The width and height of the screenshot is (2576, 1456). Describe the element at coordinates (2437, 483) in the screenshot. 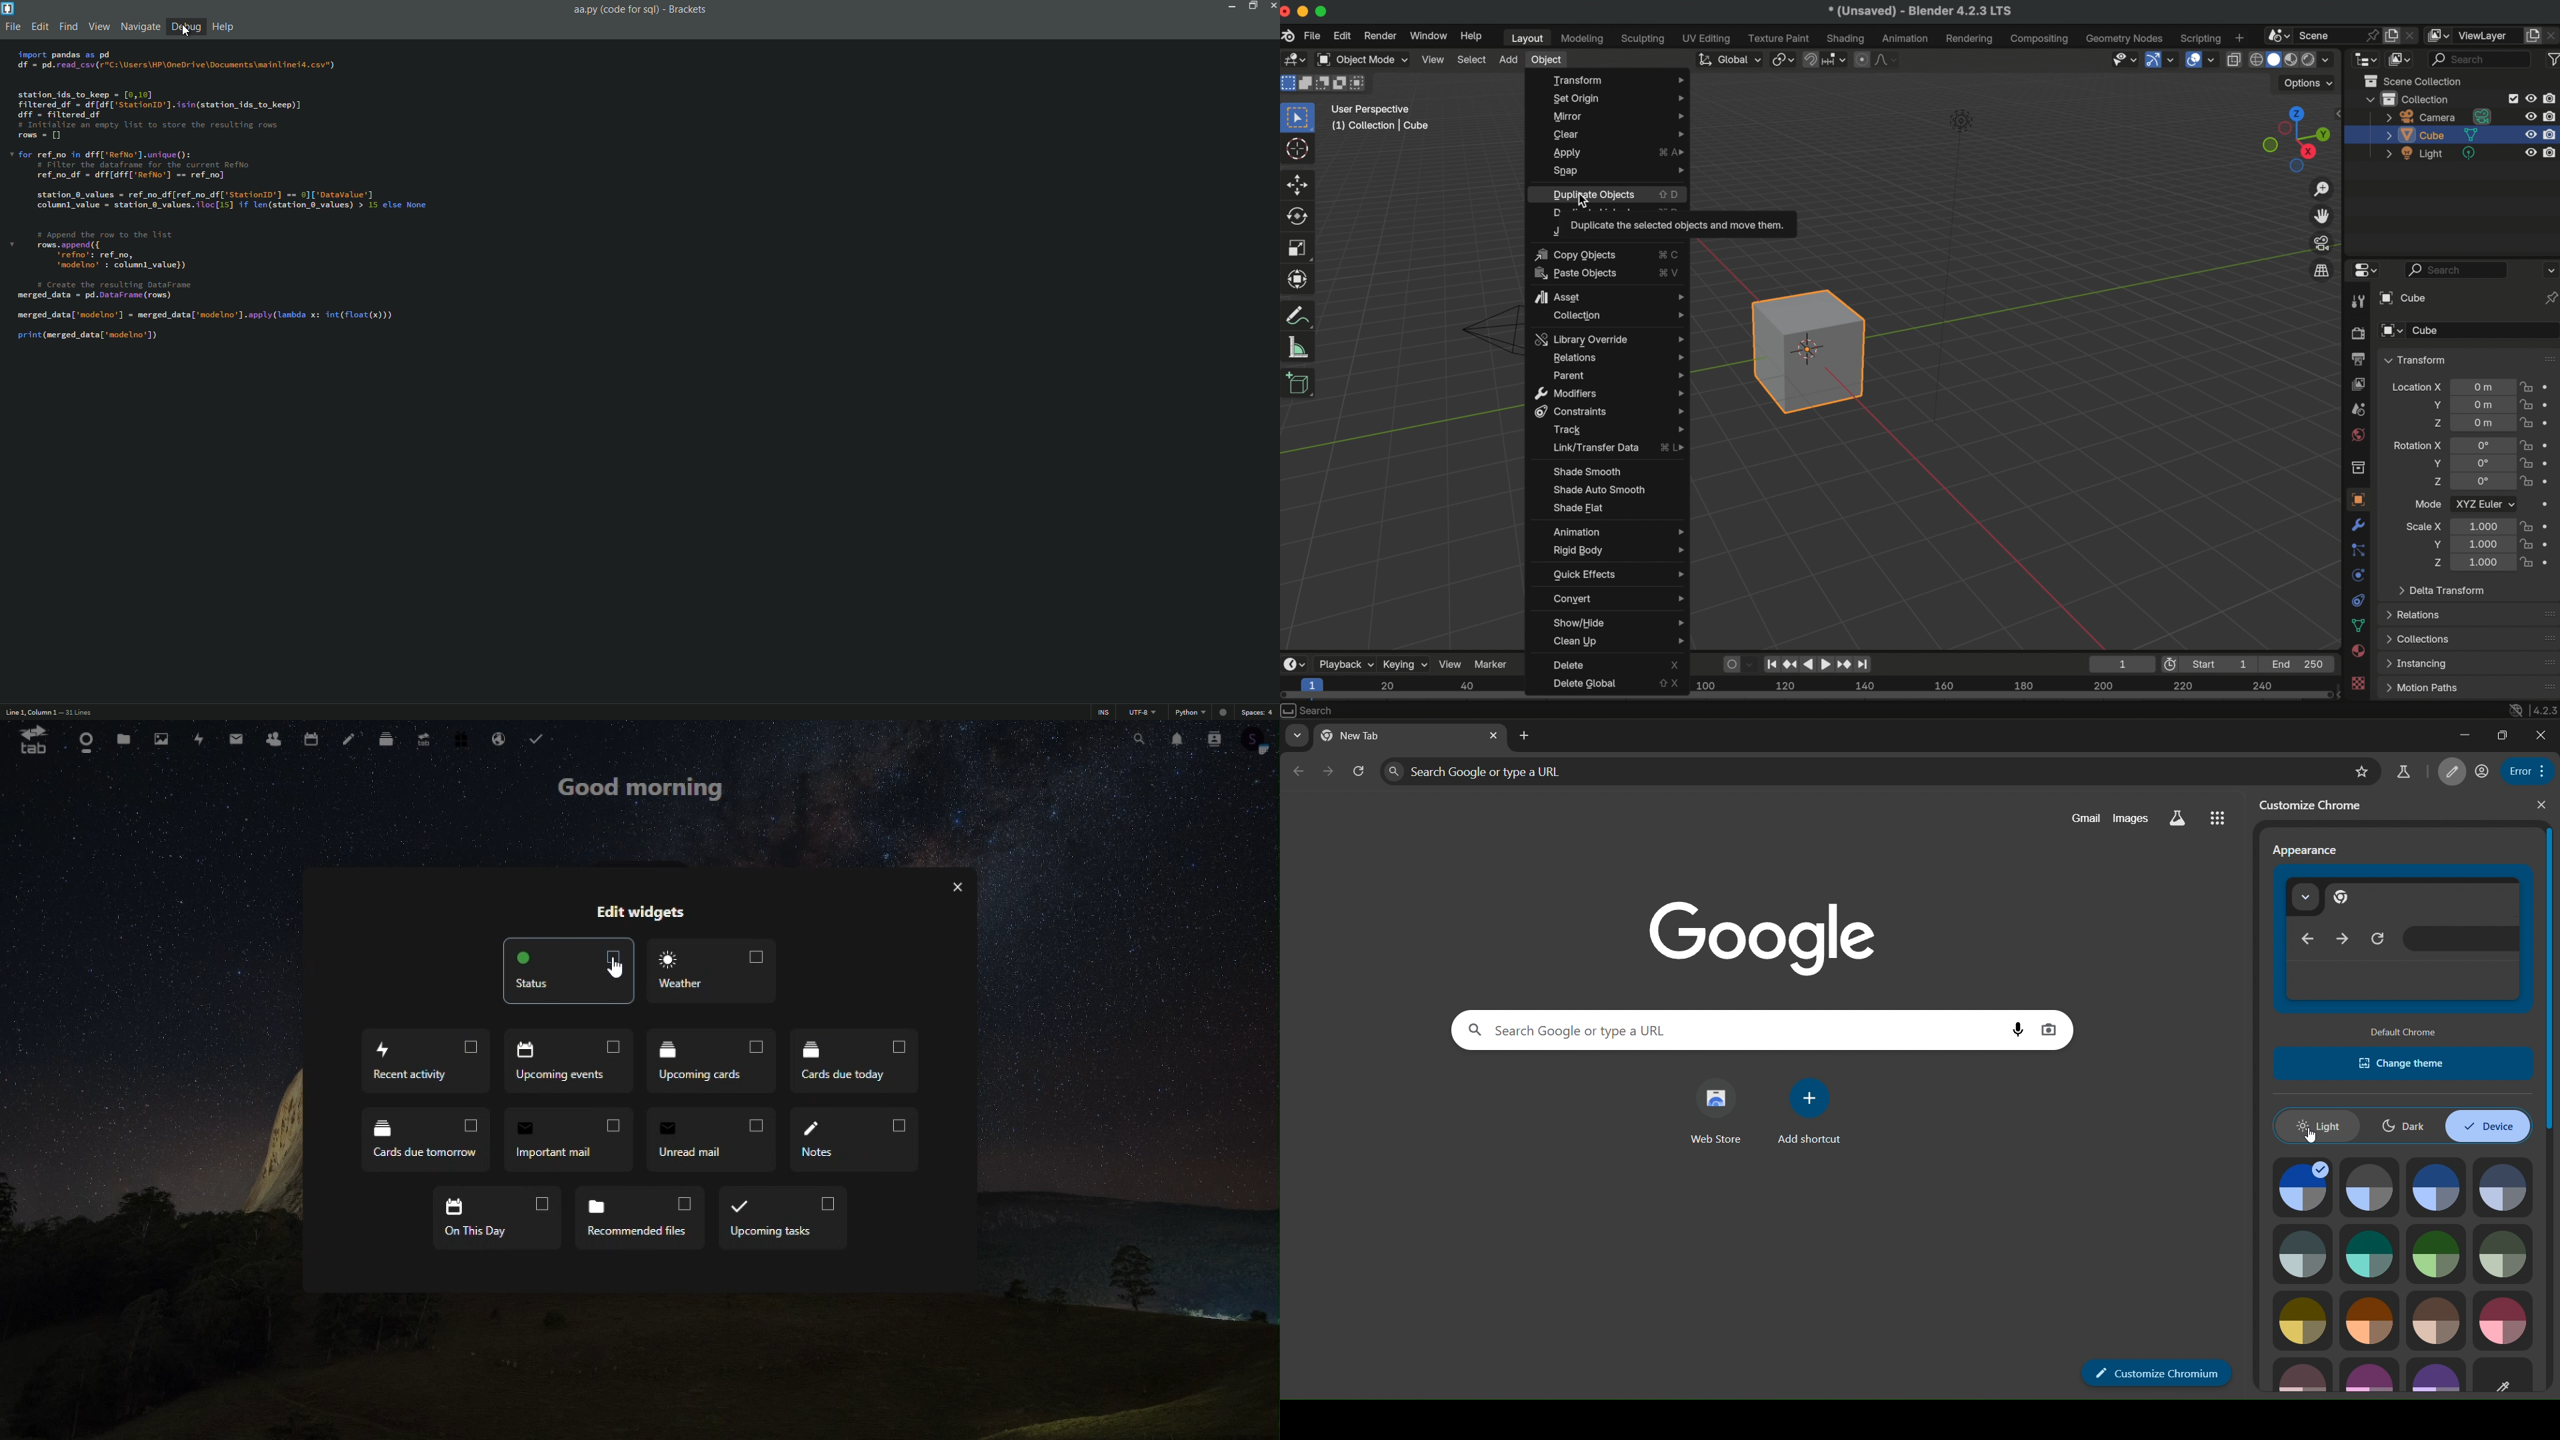

I see `rotation Z` at that location.